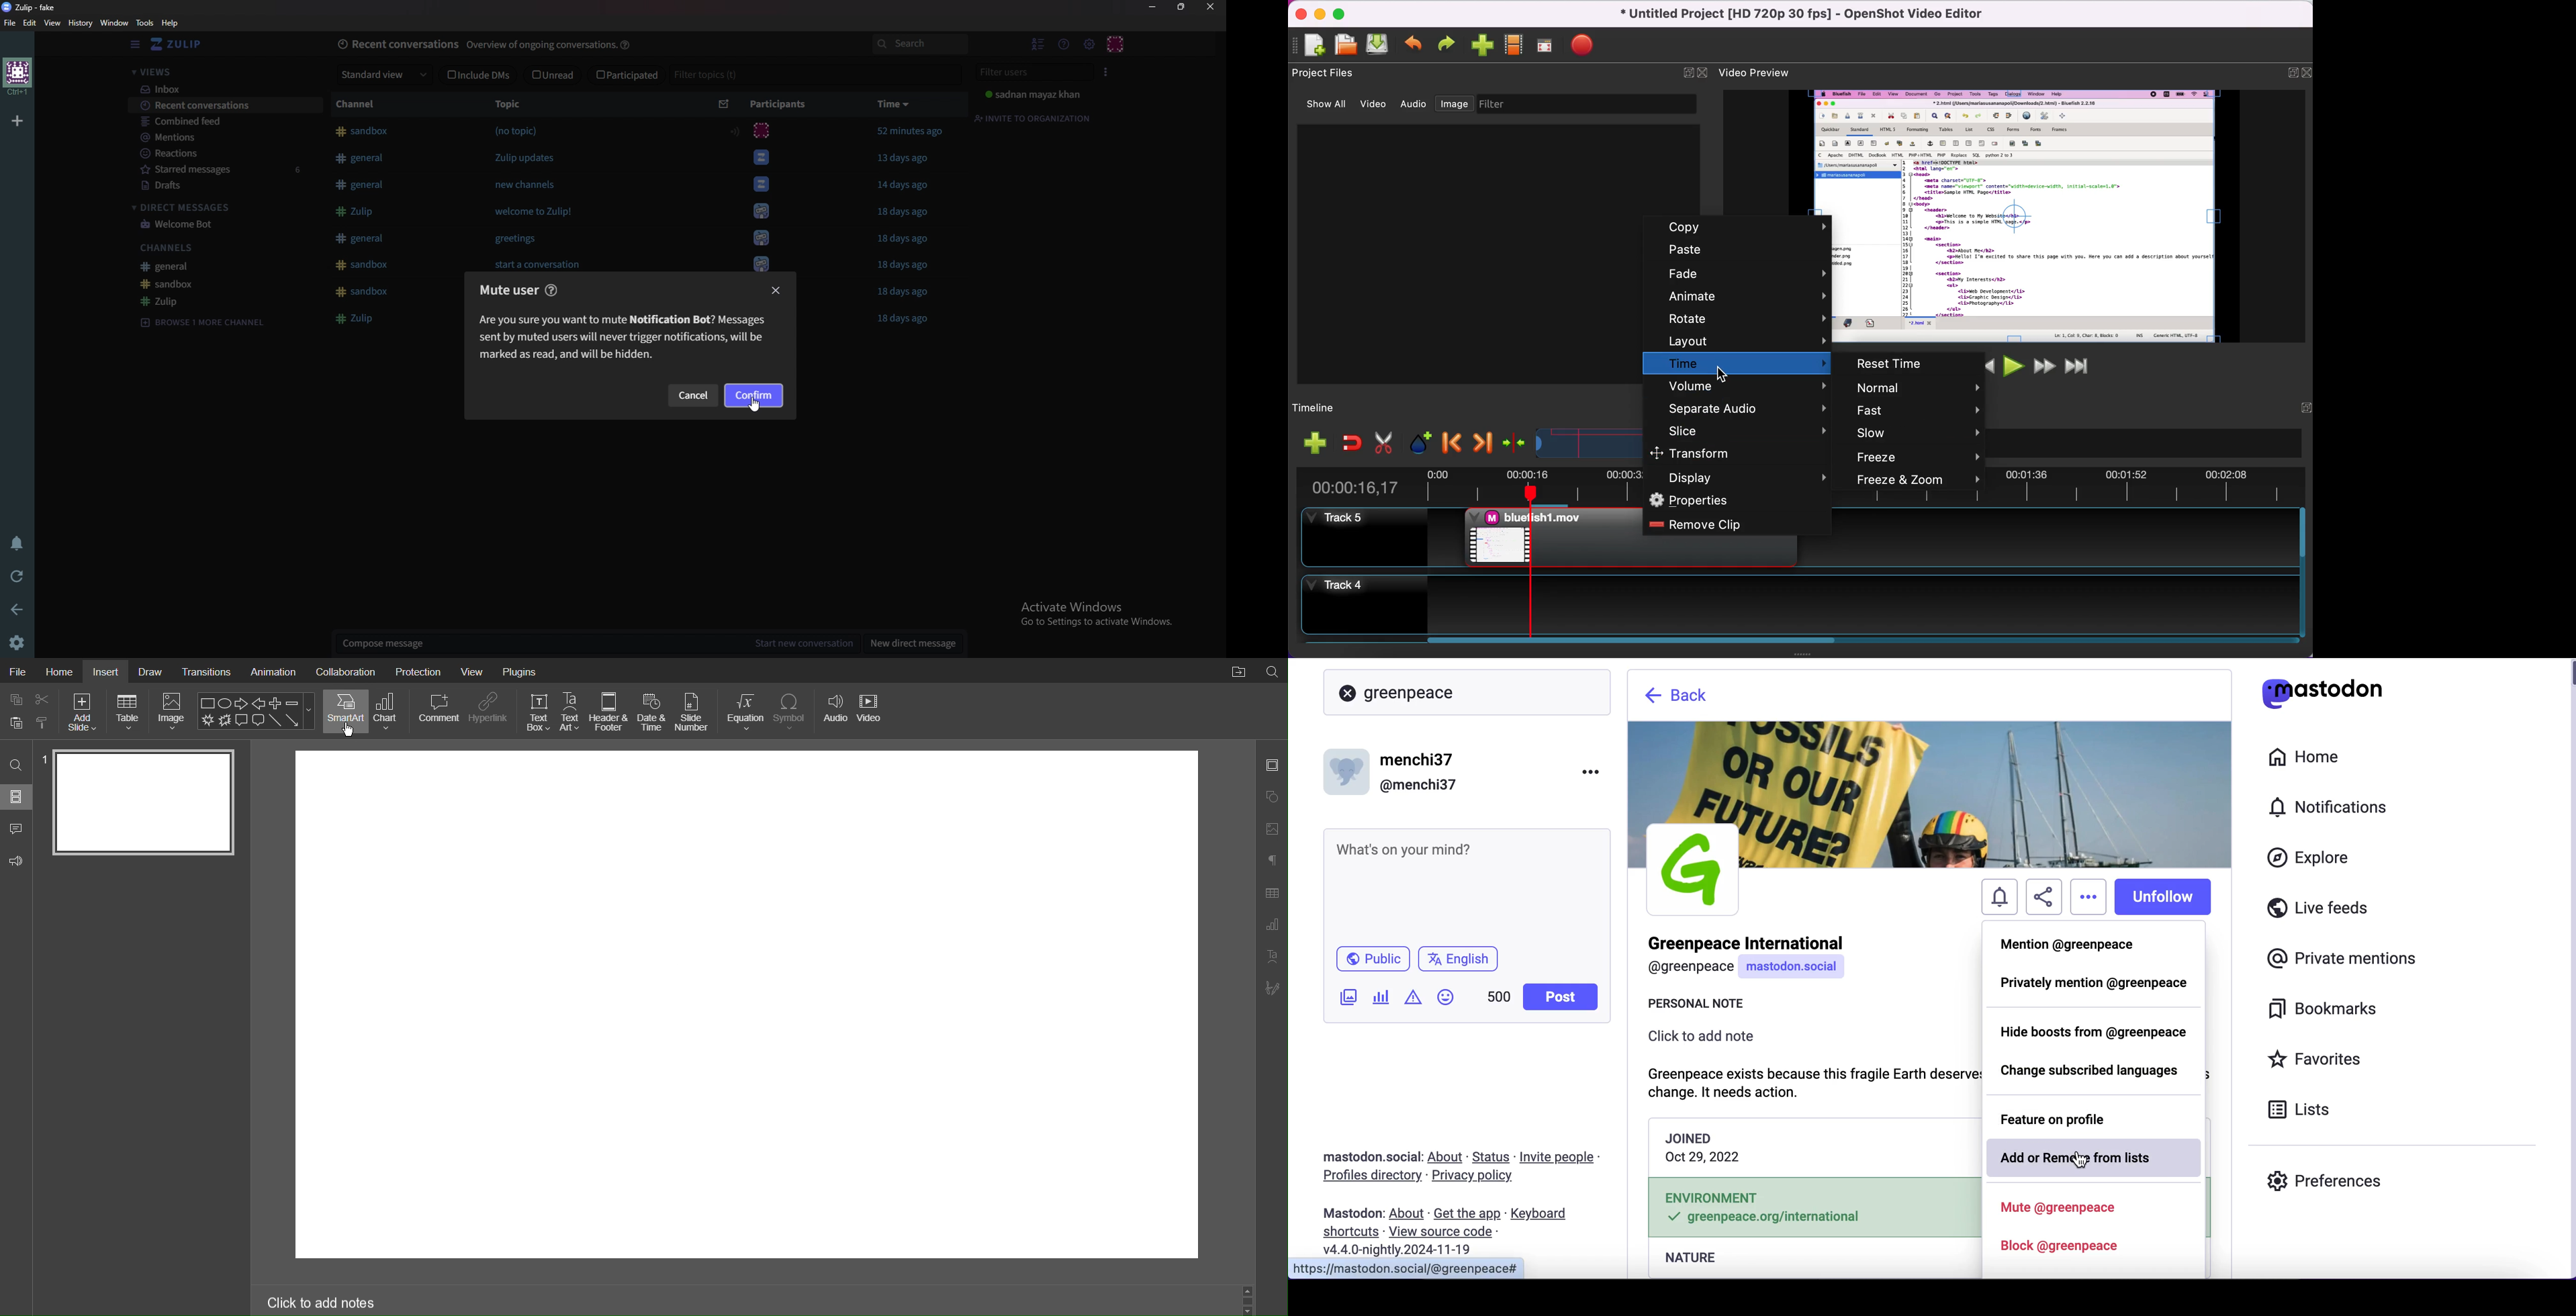 The image size is (2576, 1316). Describe the element at coordinates (1272, 892) in the screenshot. I see `Table Settings` at that location.